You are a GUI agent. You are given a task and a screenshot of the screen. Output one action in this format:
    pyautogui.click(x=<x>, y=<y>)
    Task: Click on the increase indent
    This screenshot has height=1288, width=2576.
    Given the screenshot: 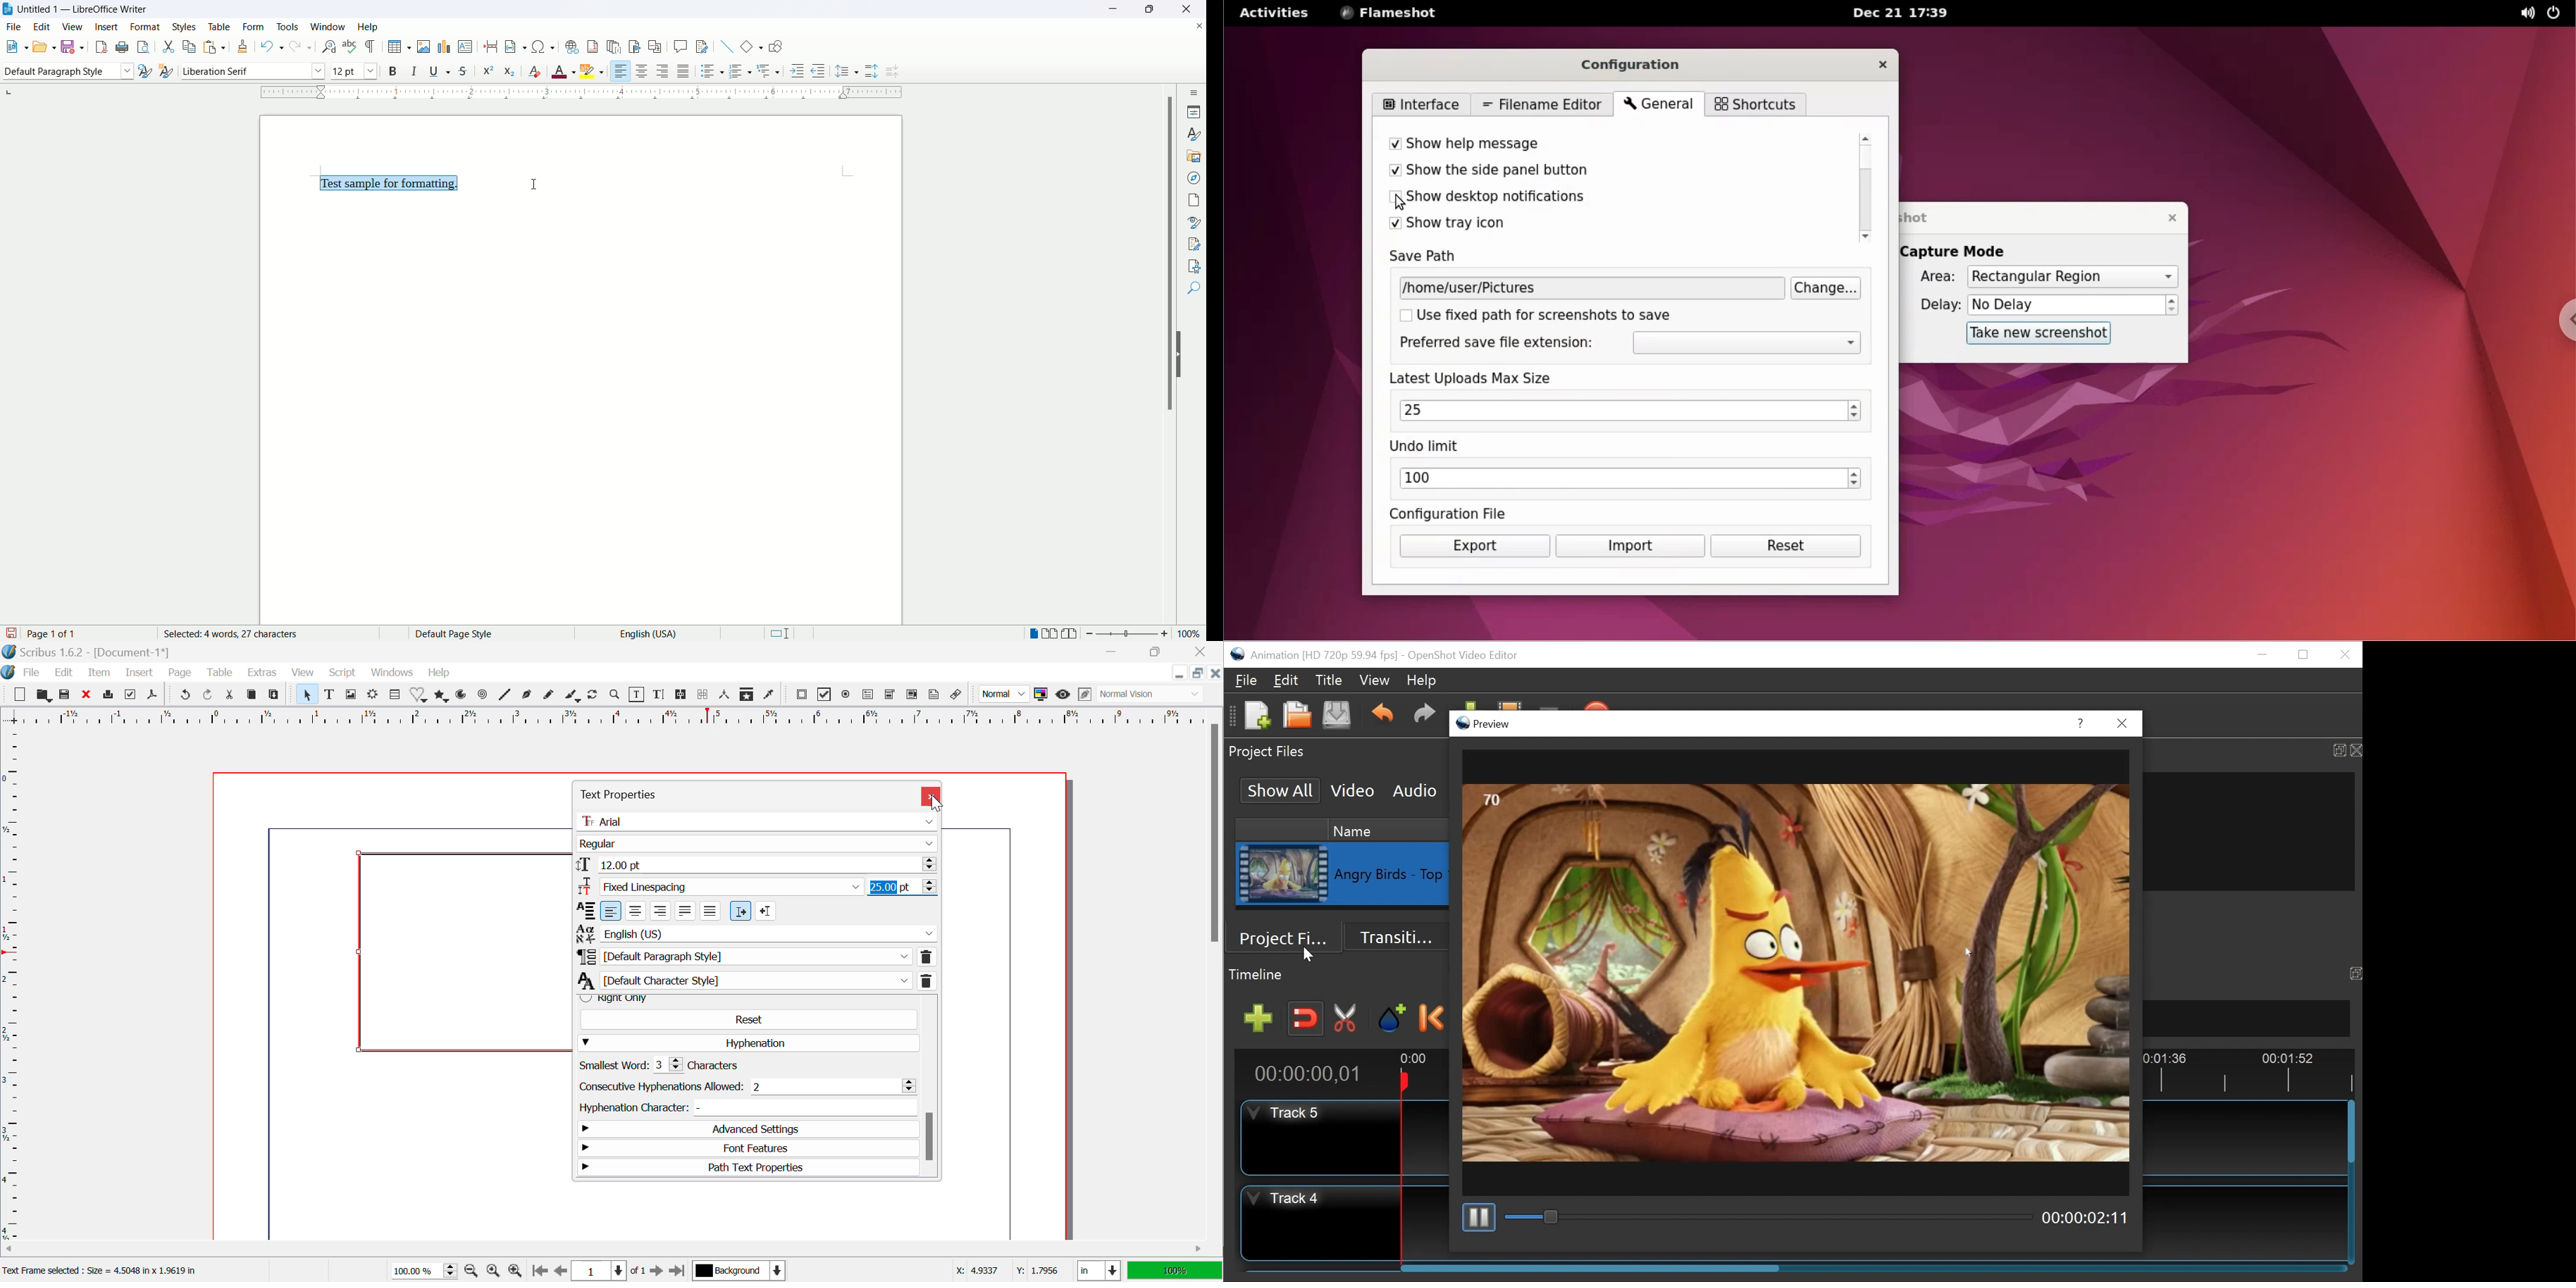 What is the action you would take?
    pyautogui.click(x=796, y=69)
    